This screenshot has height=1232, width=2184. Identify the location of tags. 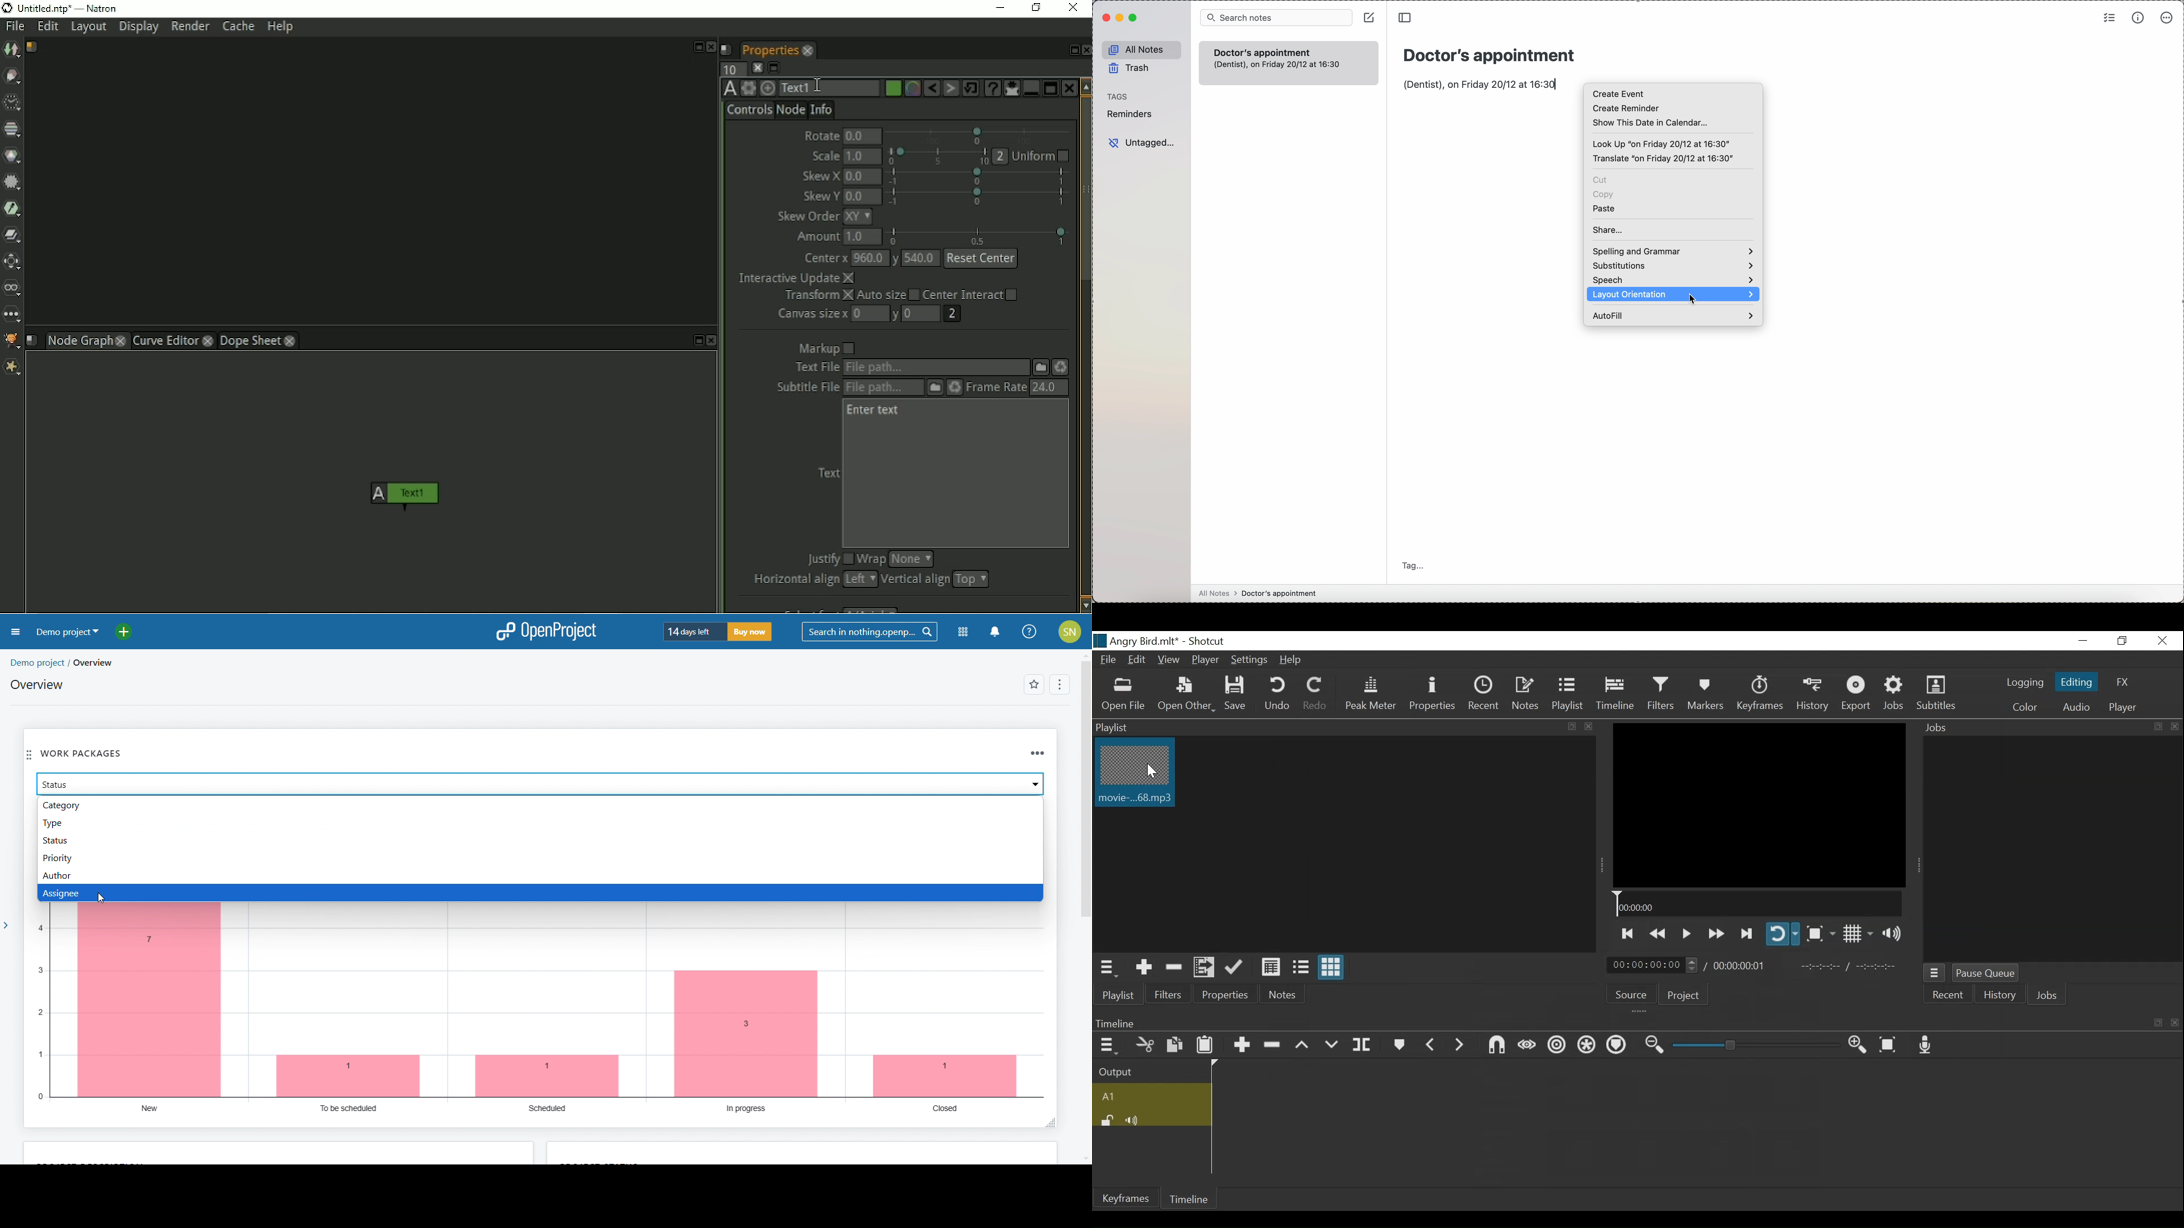
(1116, 97).